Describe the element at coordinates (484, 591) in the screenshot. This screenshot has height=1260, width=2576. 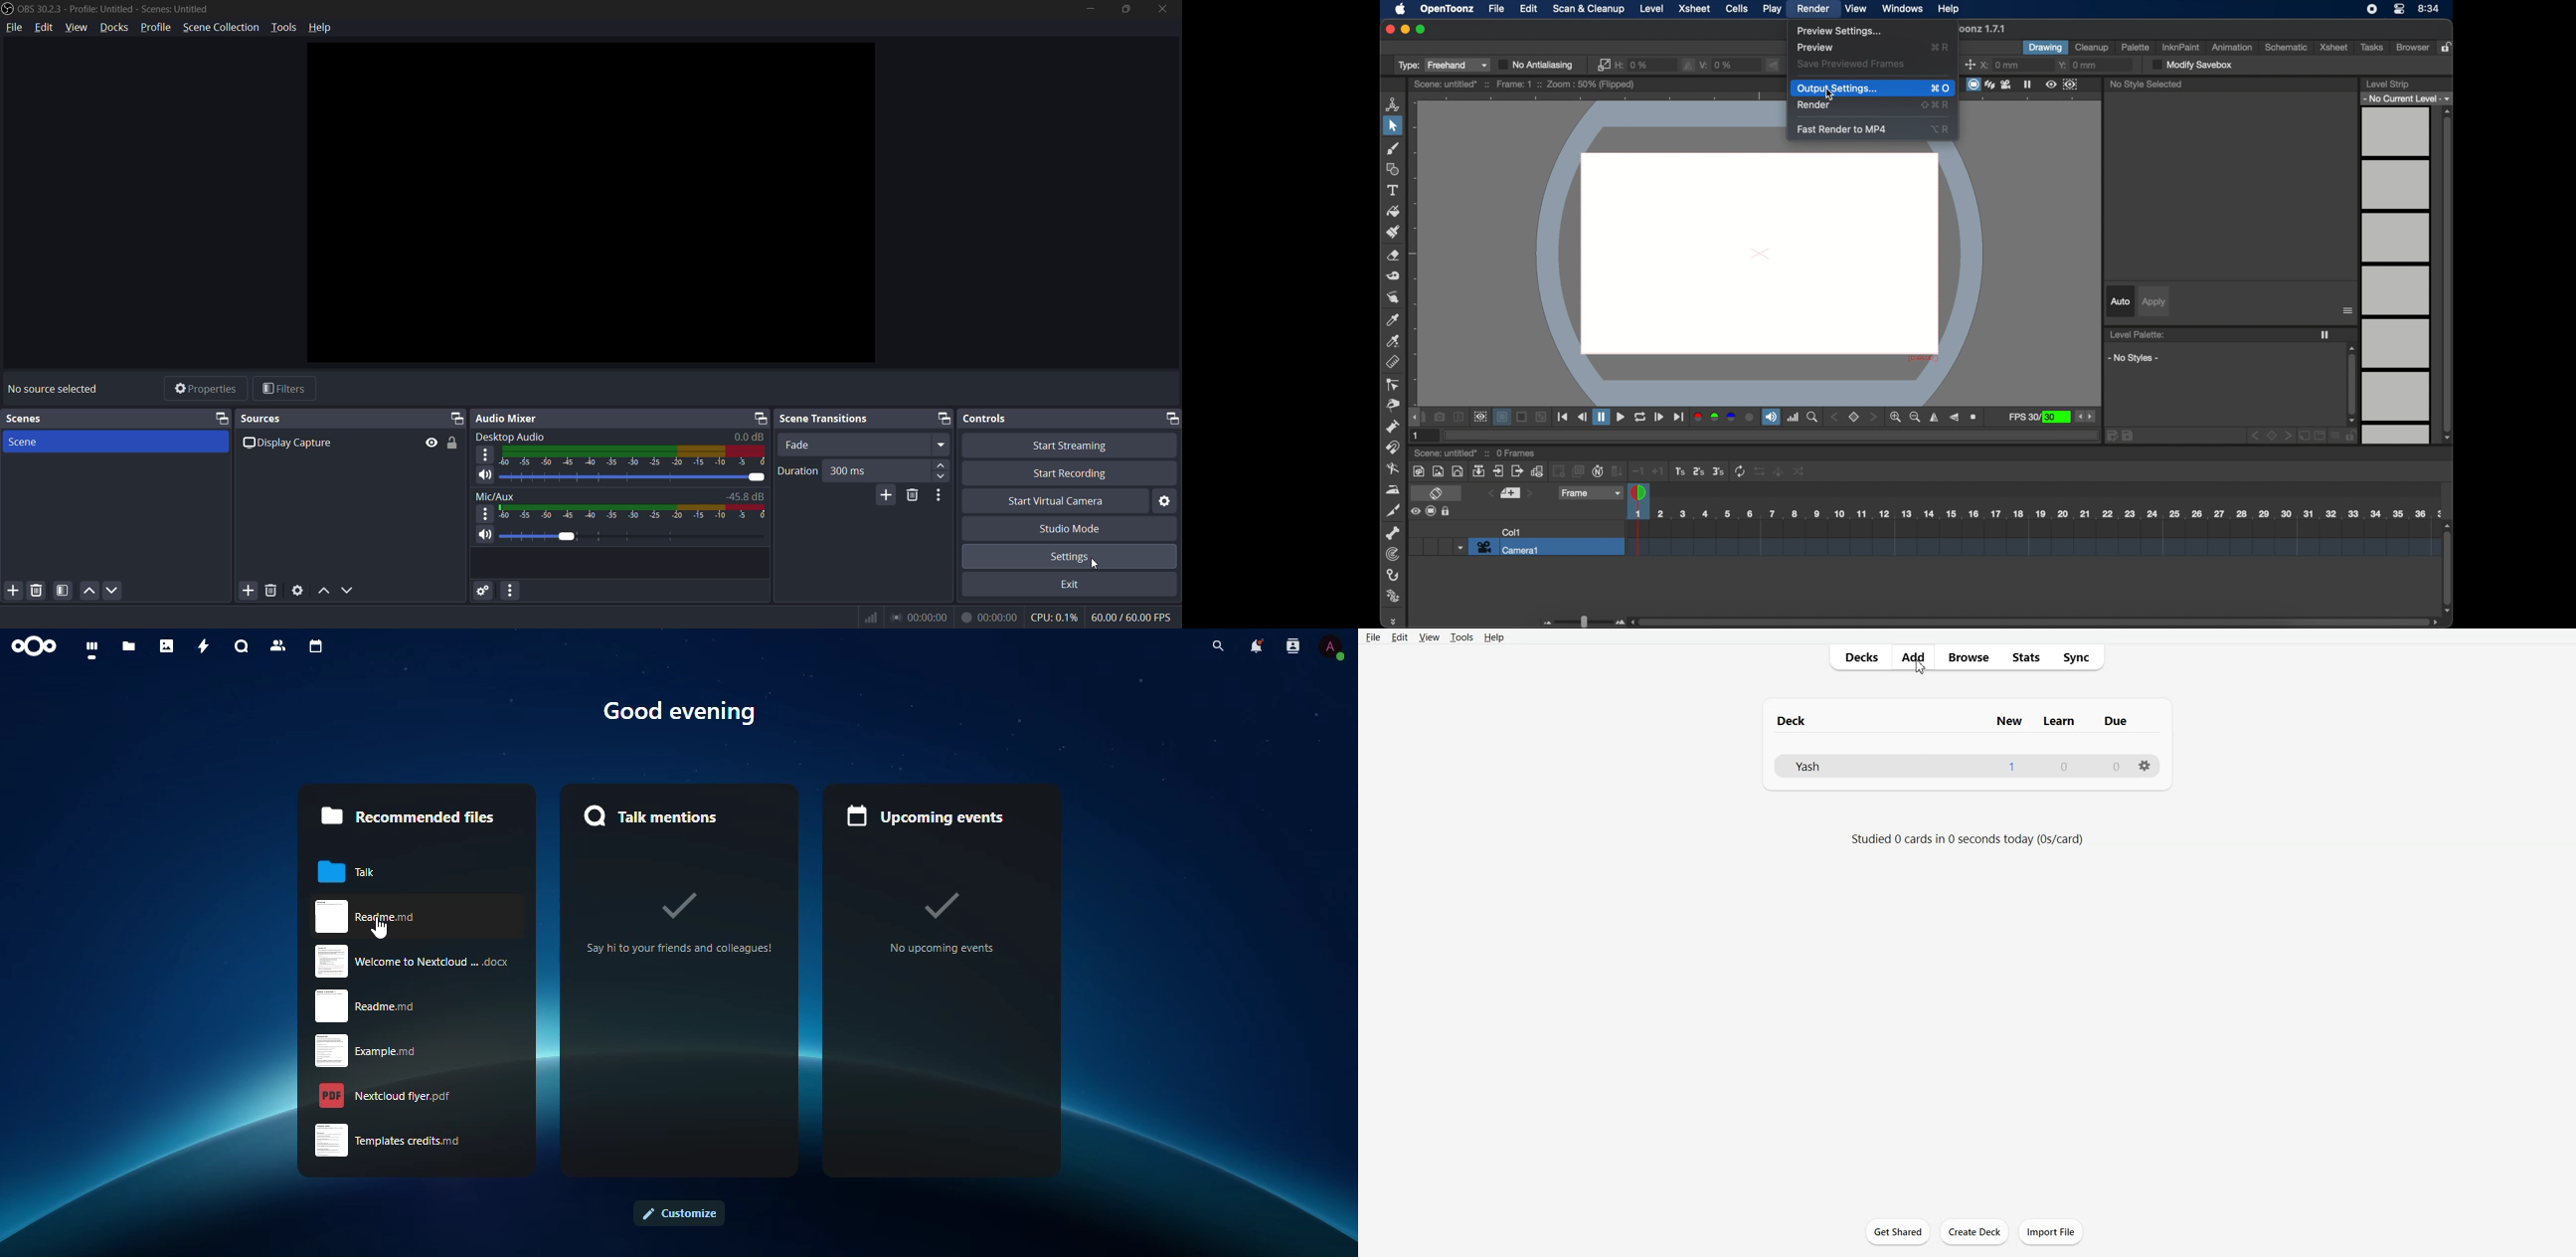
I see `advanced audio properties` at that location.